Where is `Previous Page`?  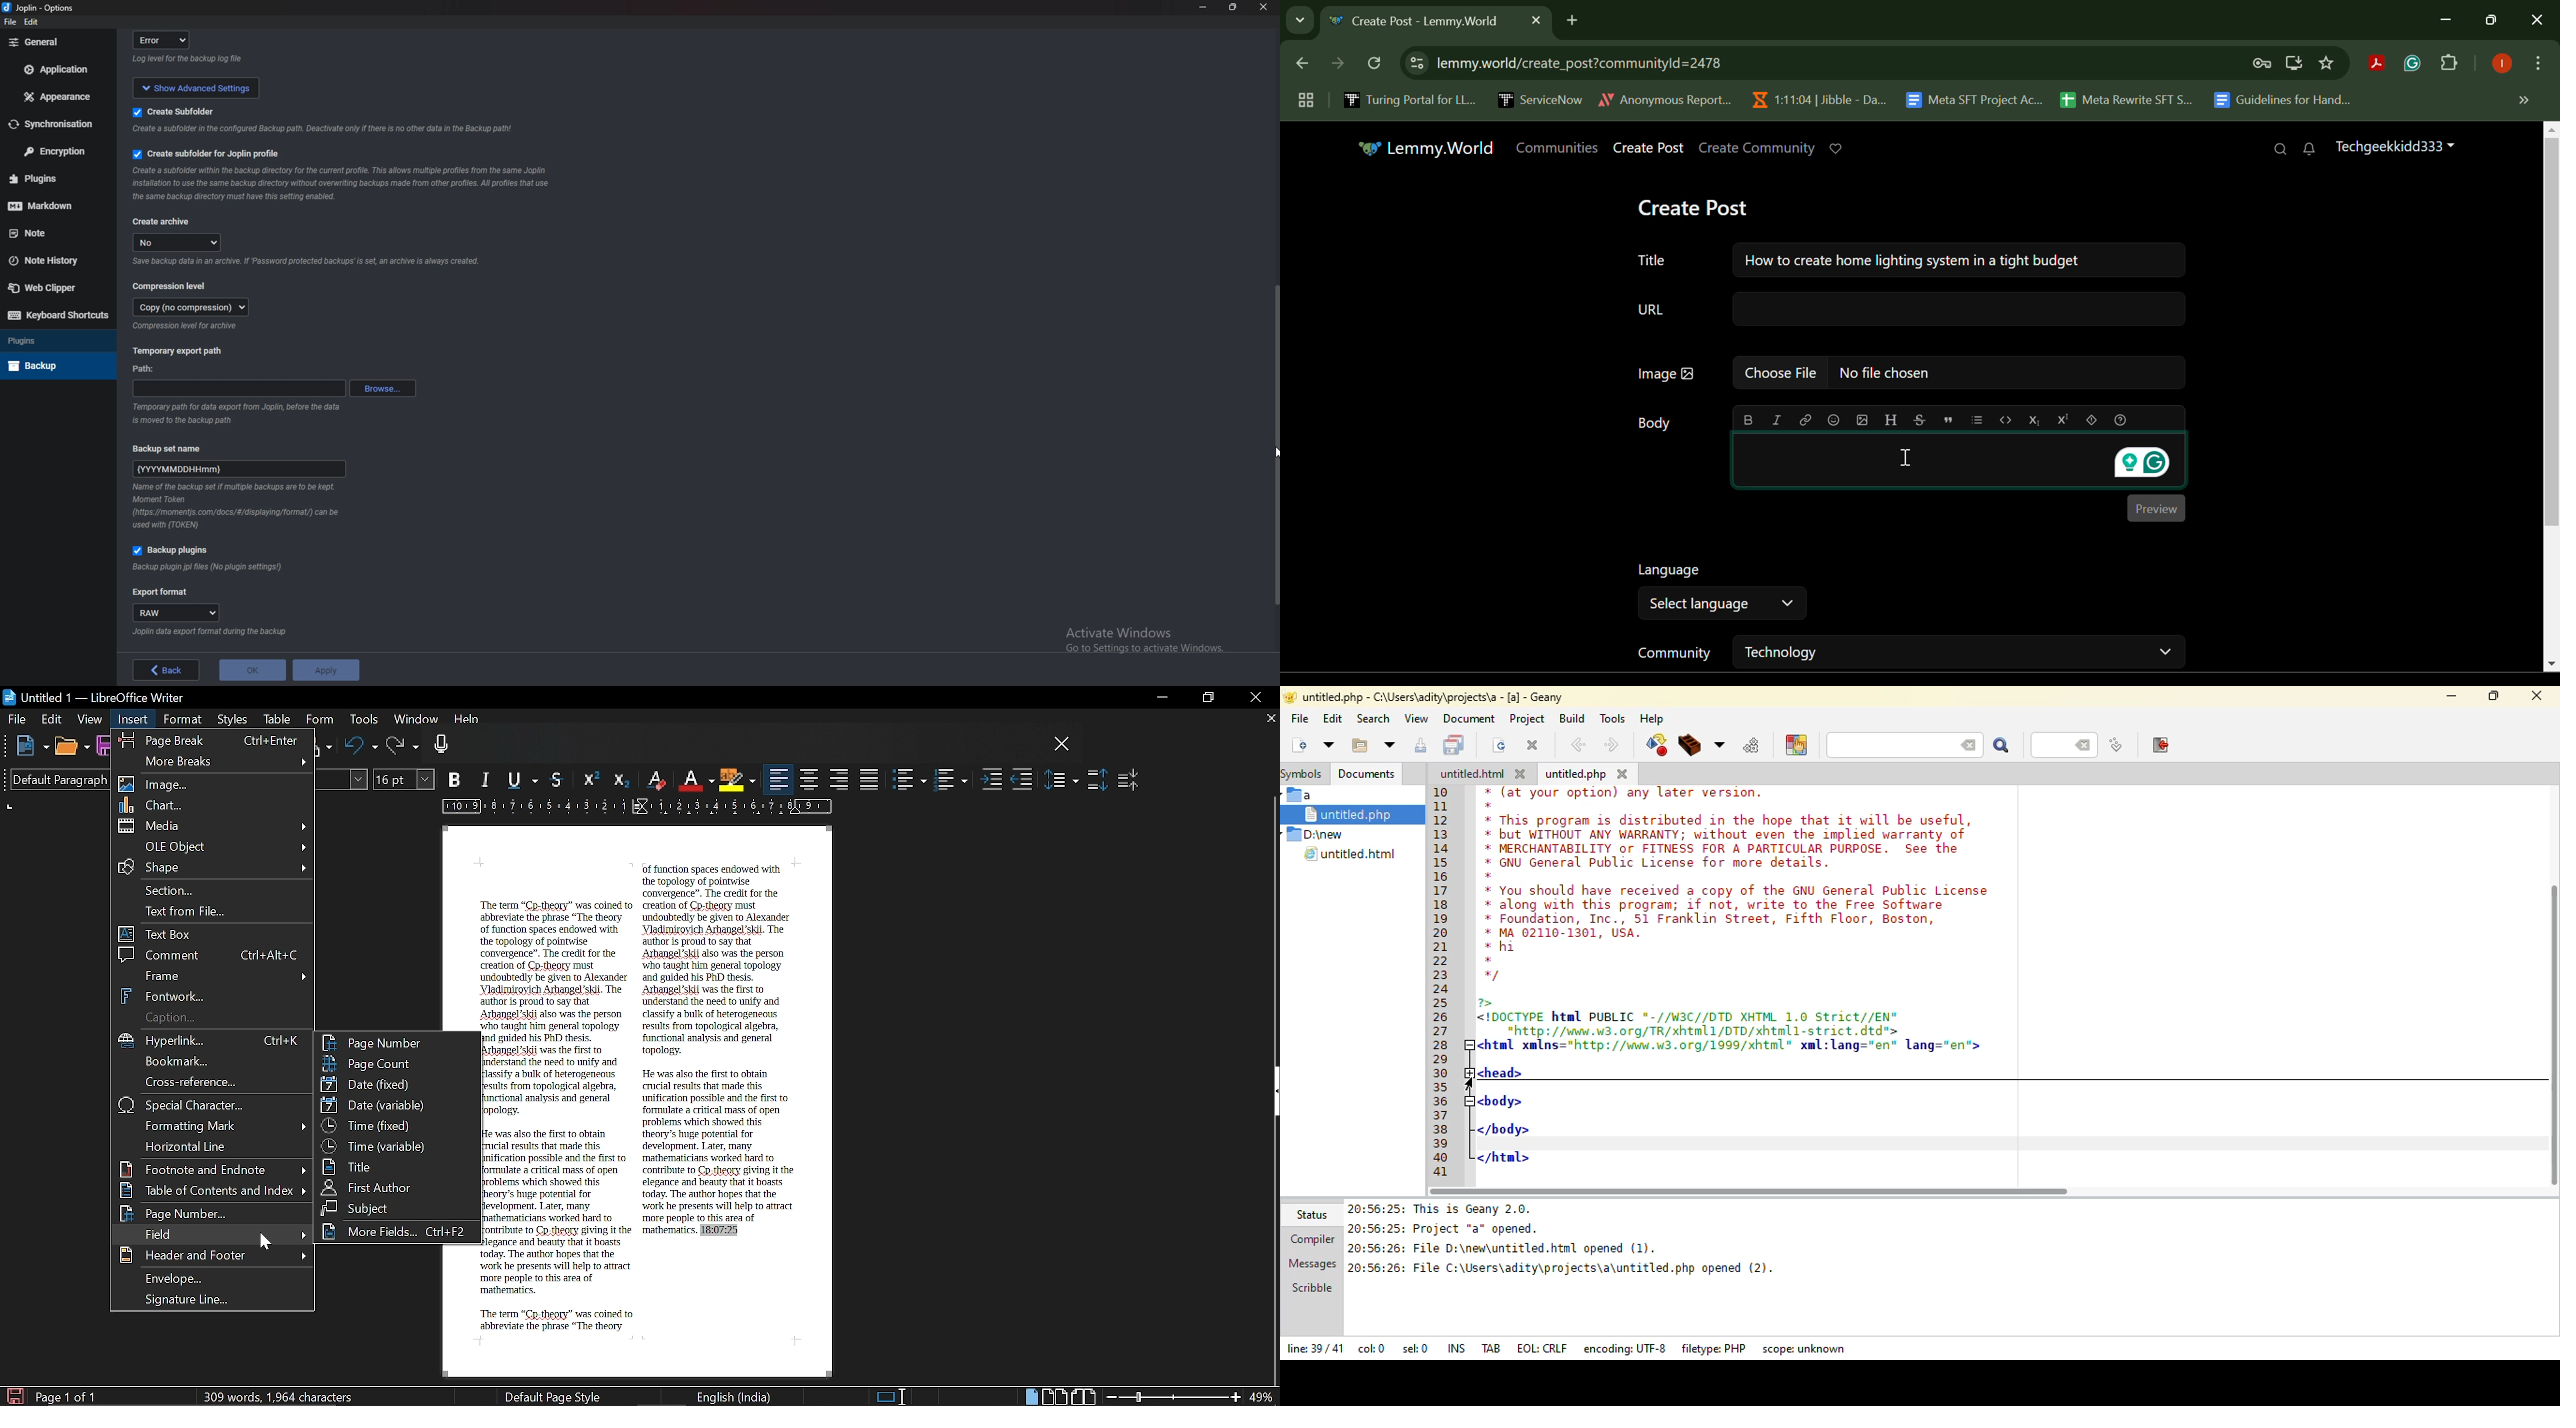 Previous Page is located at coordinates (1305, 66).